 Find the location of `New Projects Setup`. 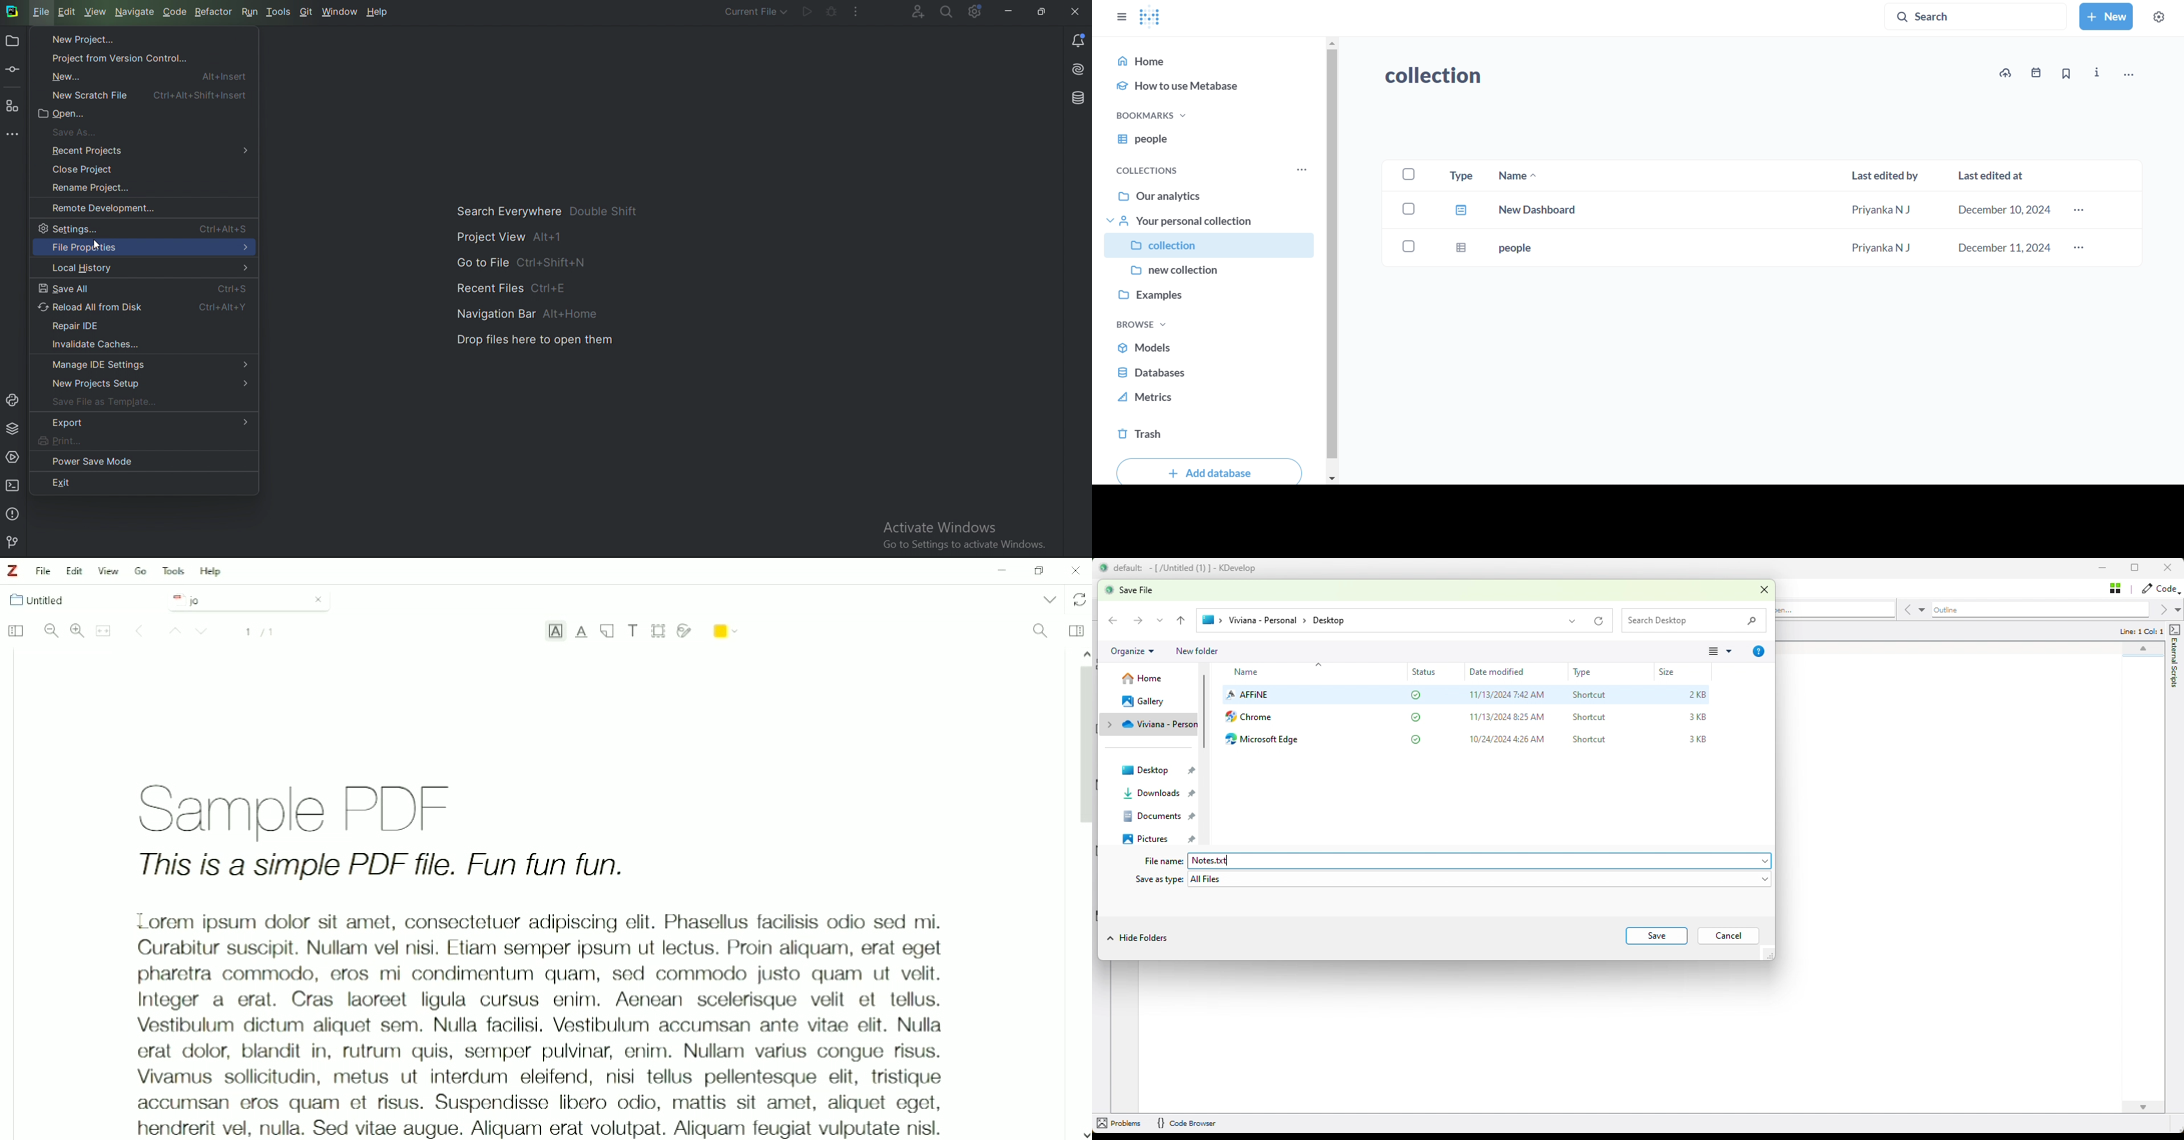

New Projects Setup is located at coordinates (146, 385).